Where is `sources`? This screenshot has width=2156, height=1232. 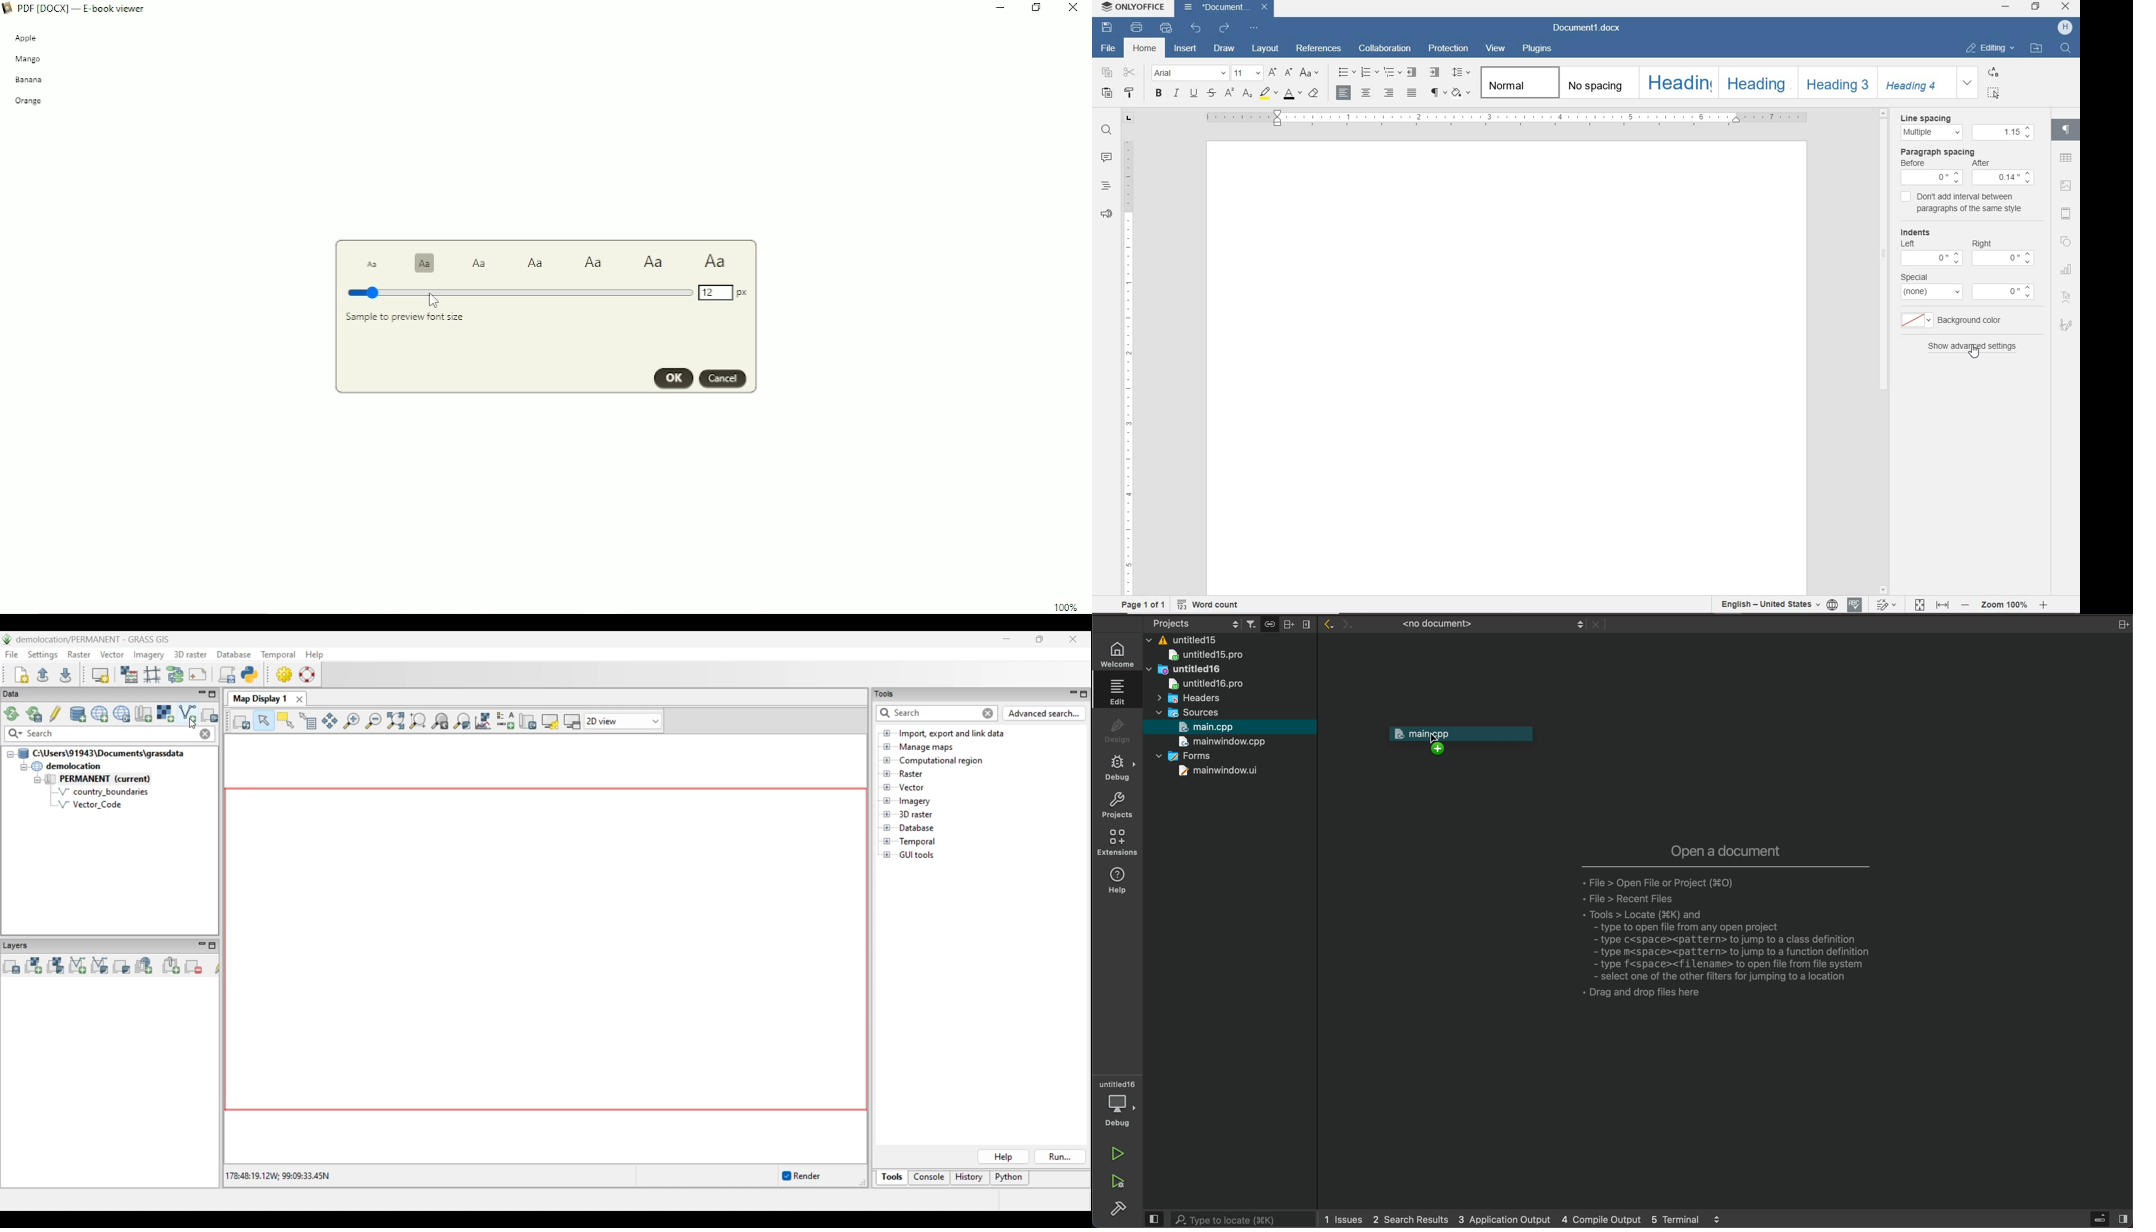
sources is located at coordinates (1194, 711).